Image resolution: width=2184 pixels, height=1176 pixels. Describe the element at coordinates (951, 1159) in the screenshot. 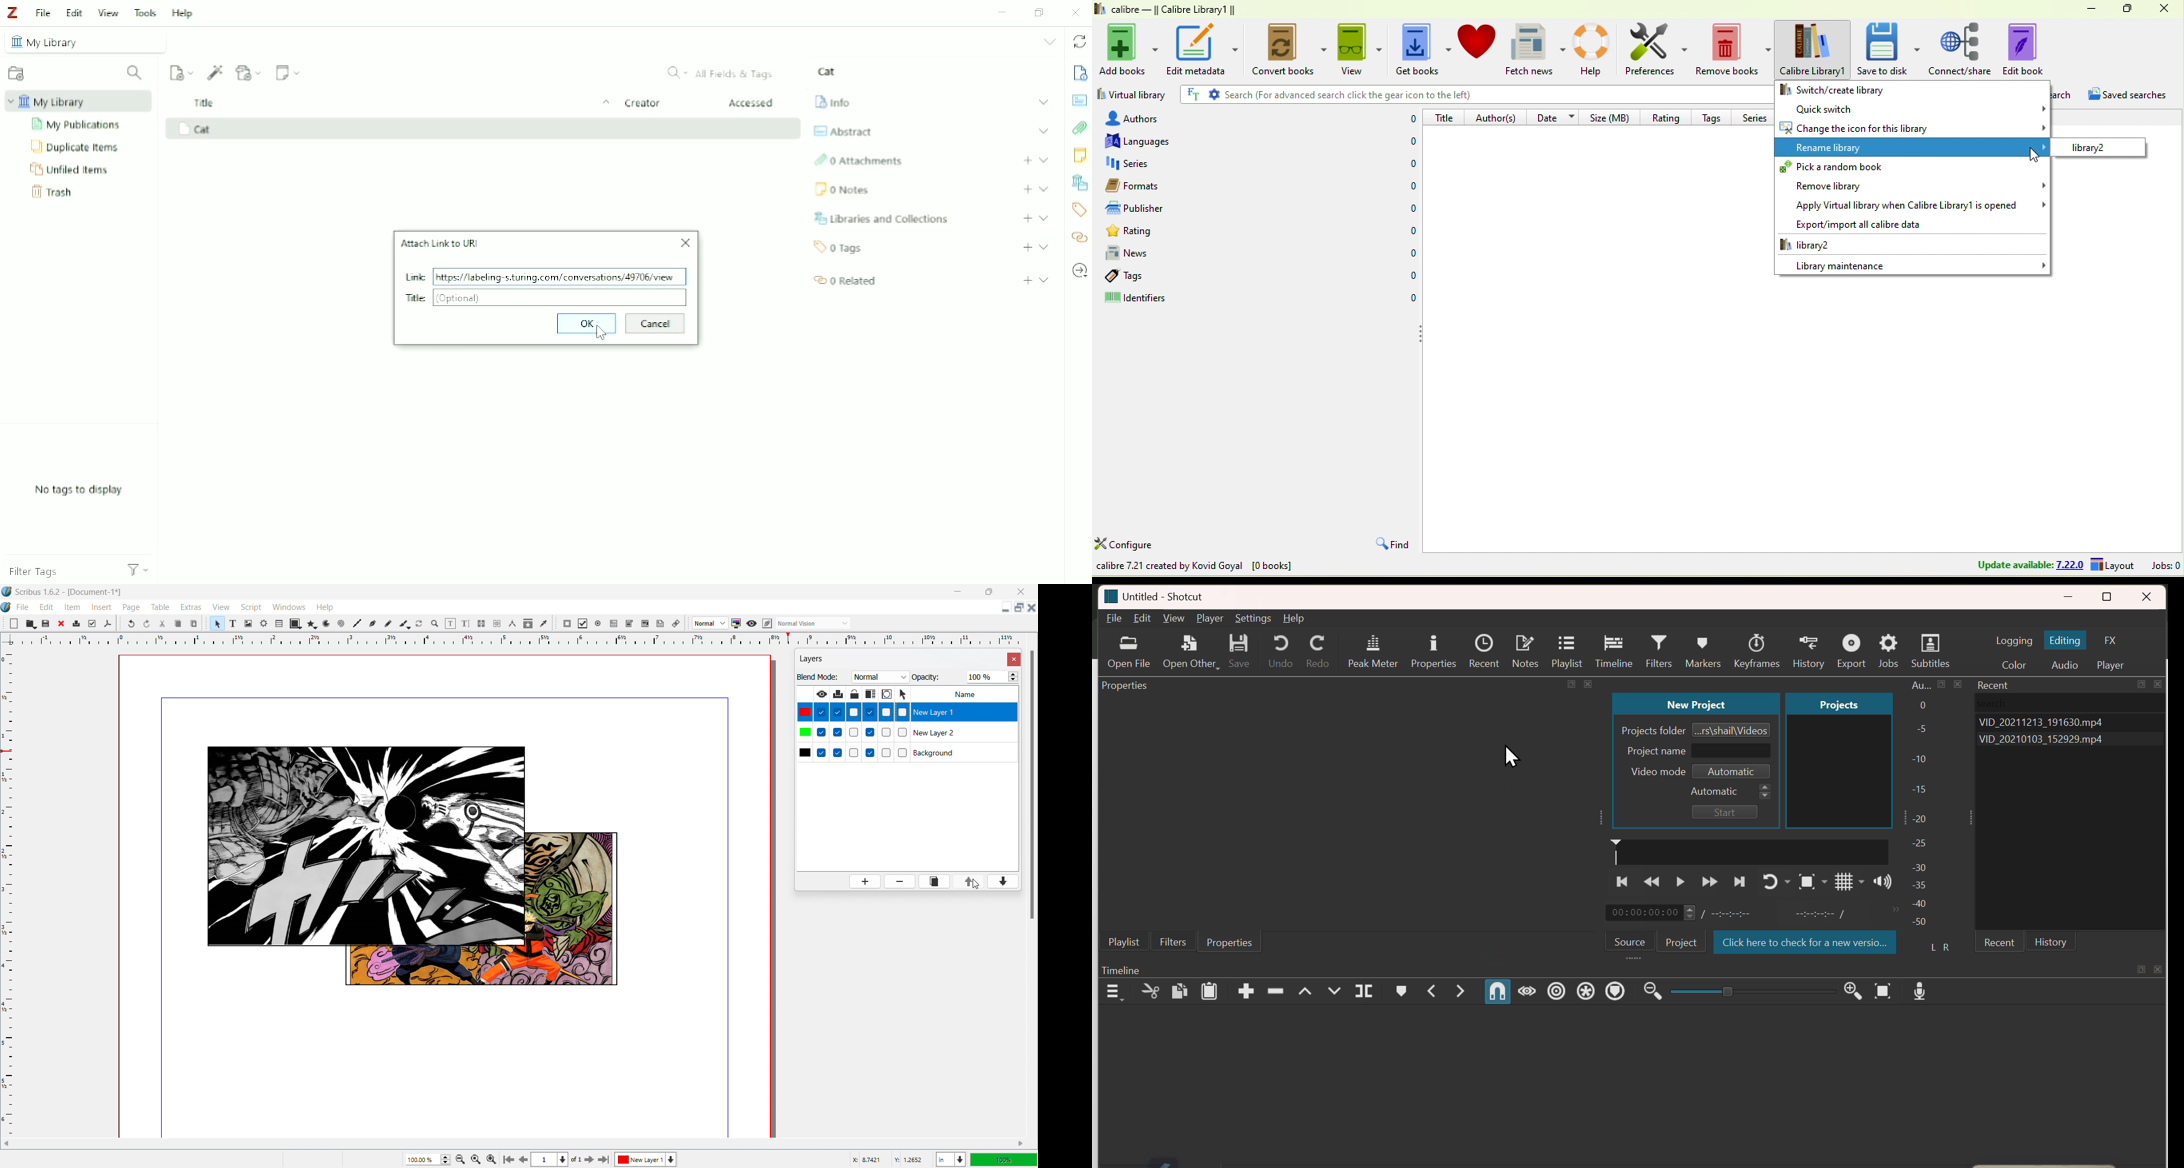

I see `select current unit` at that location.